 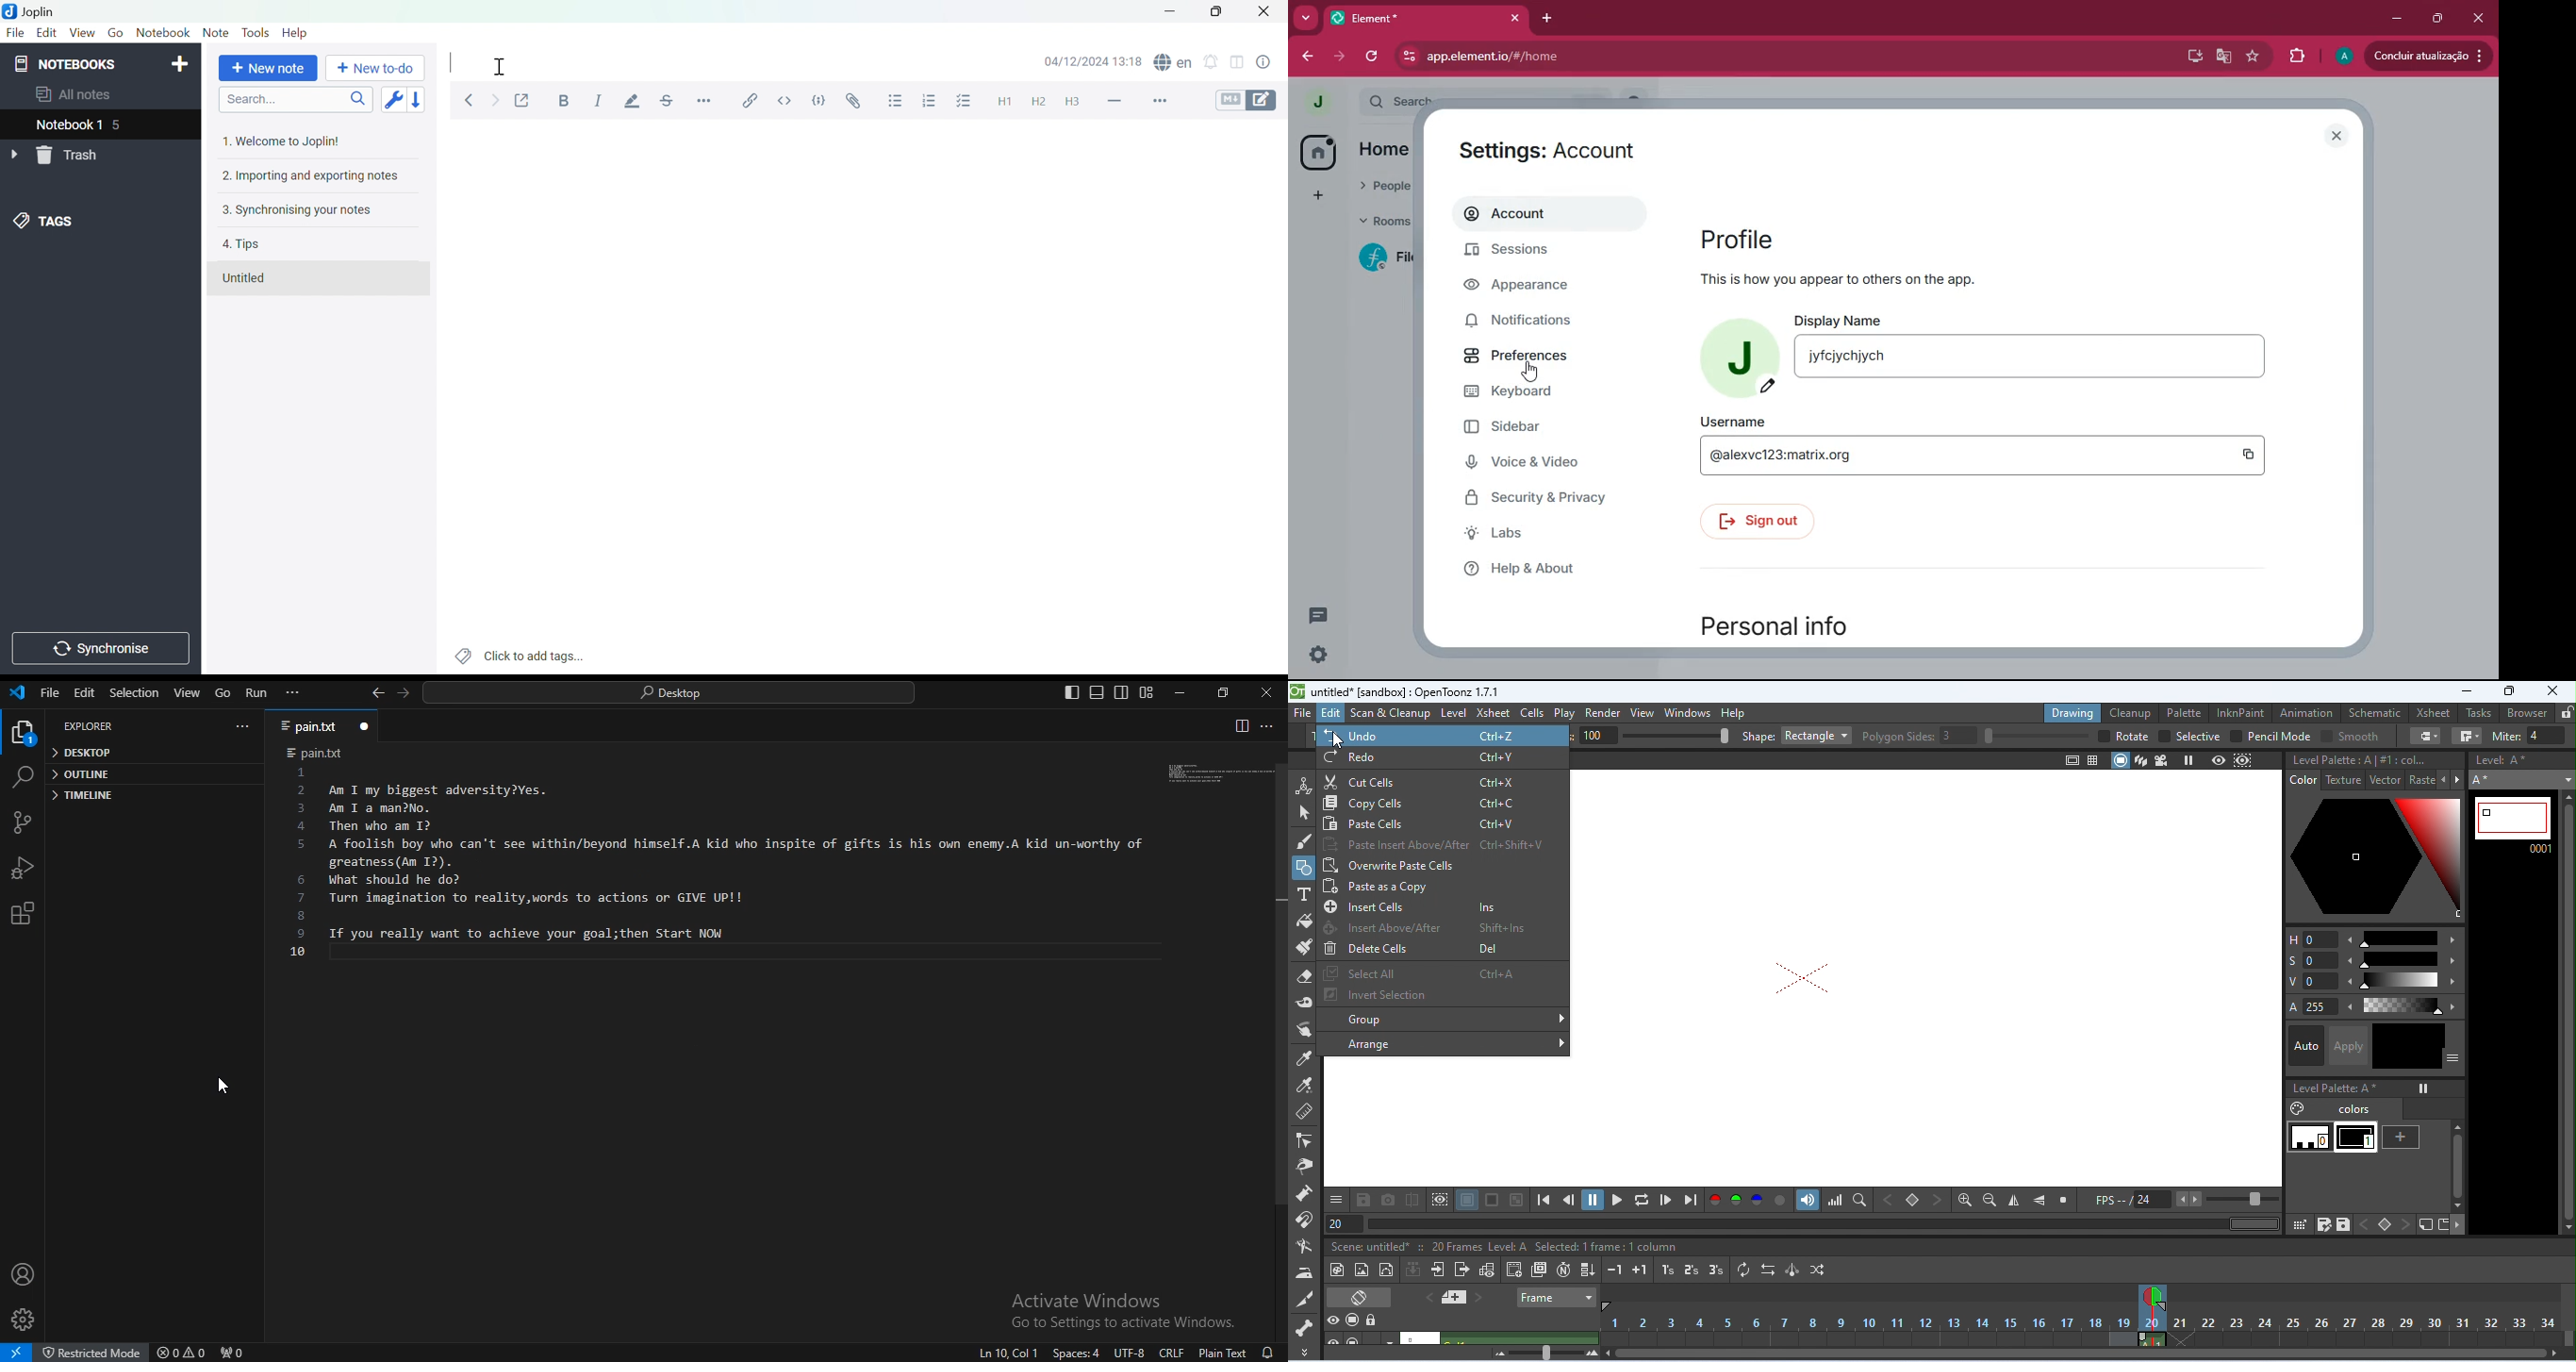 What do you see at coordinates (2186, 1201) in the screenshot?
I see `FPS` at bounding box center [2186, 1201].